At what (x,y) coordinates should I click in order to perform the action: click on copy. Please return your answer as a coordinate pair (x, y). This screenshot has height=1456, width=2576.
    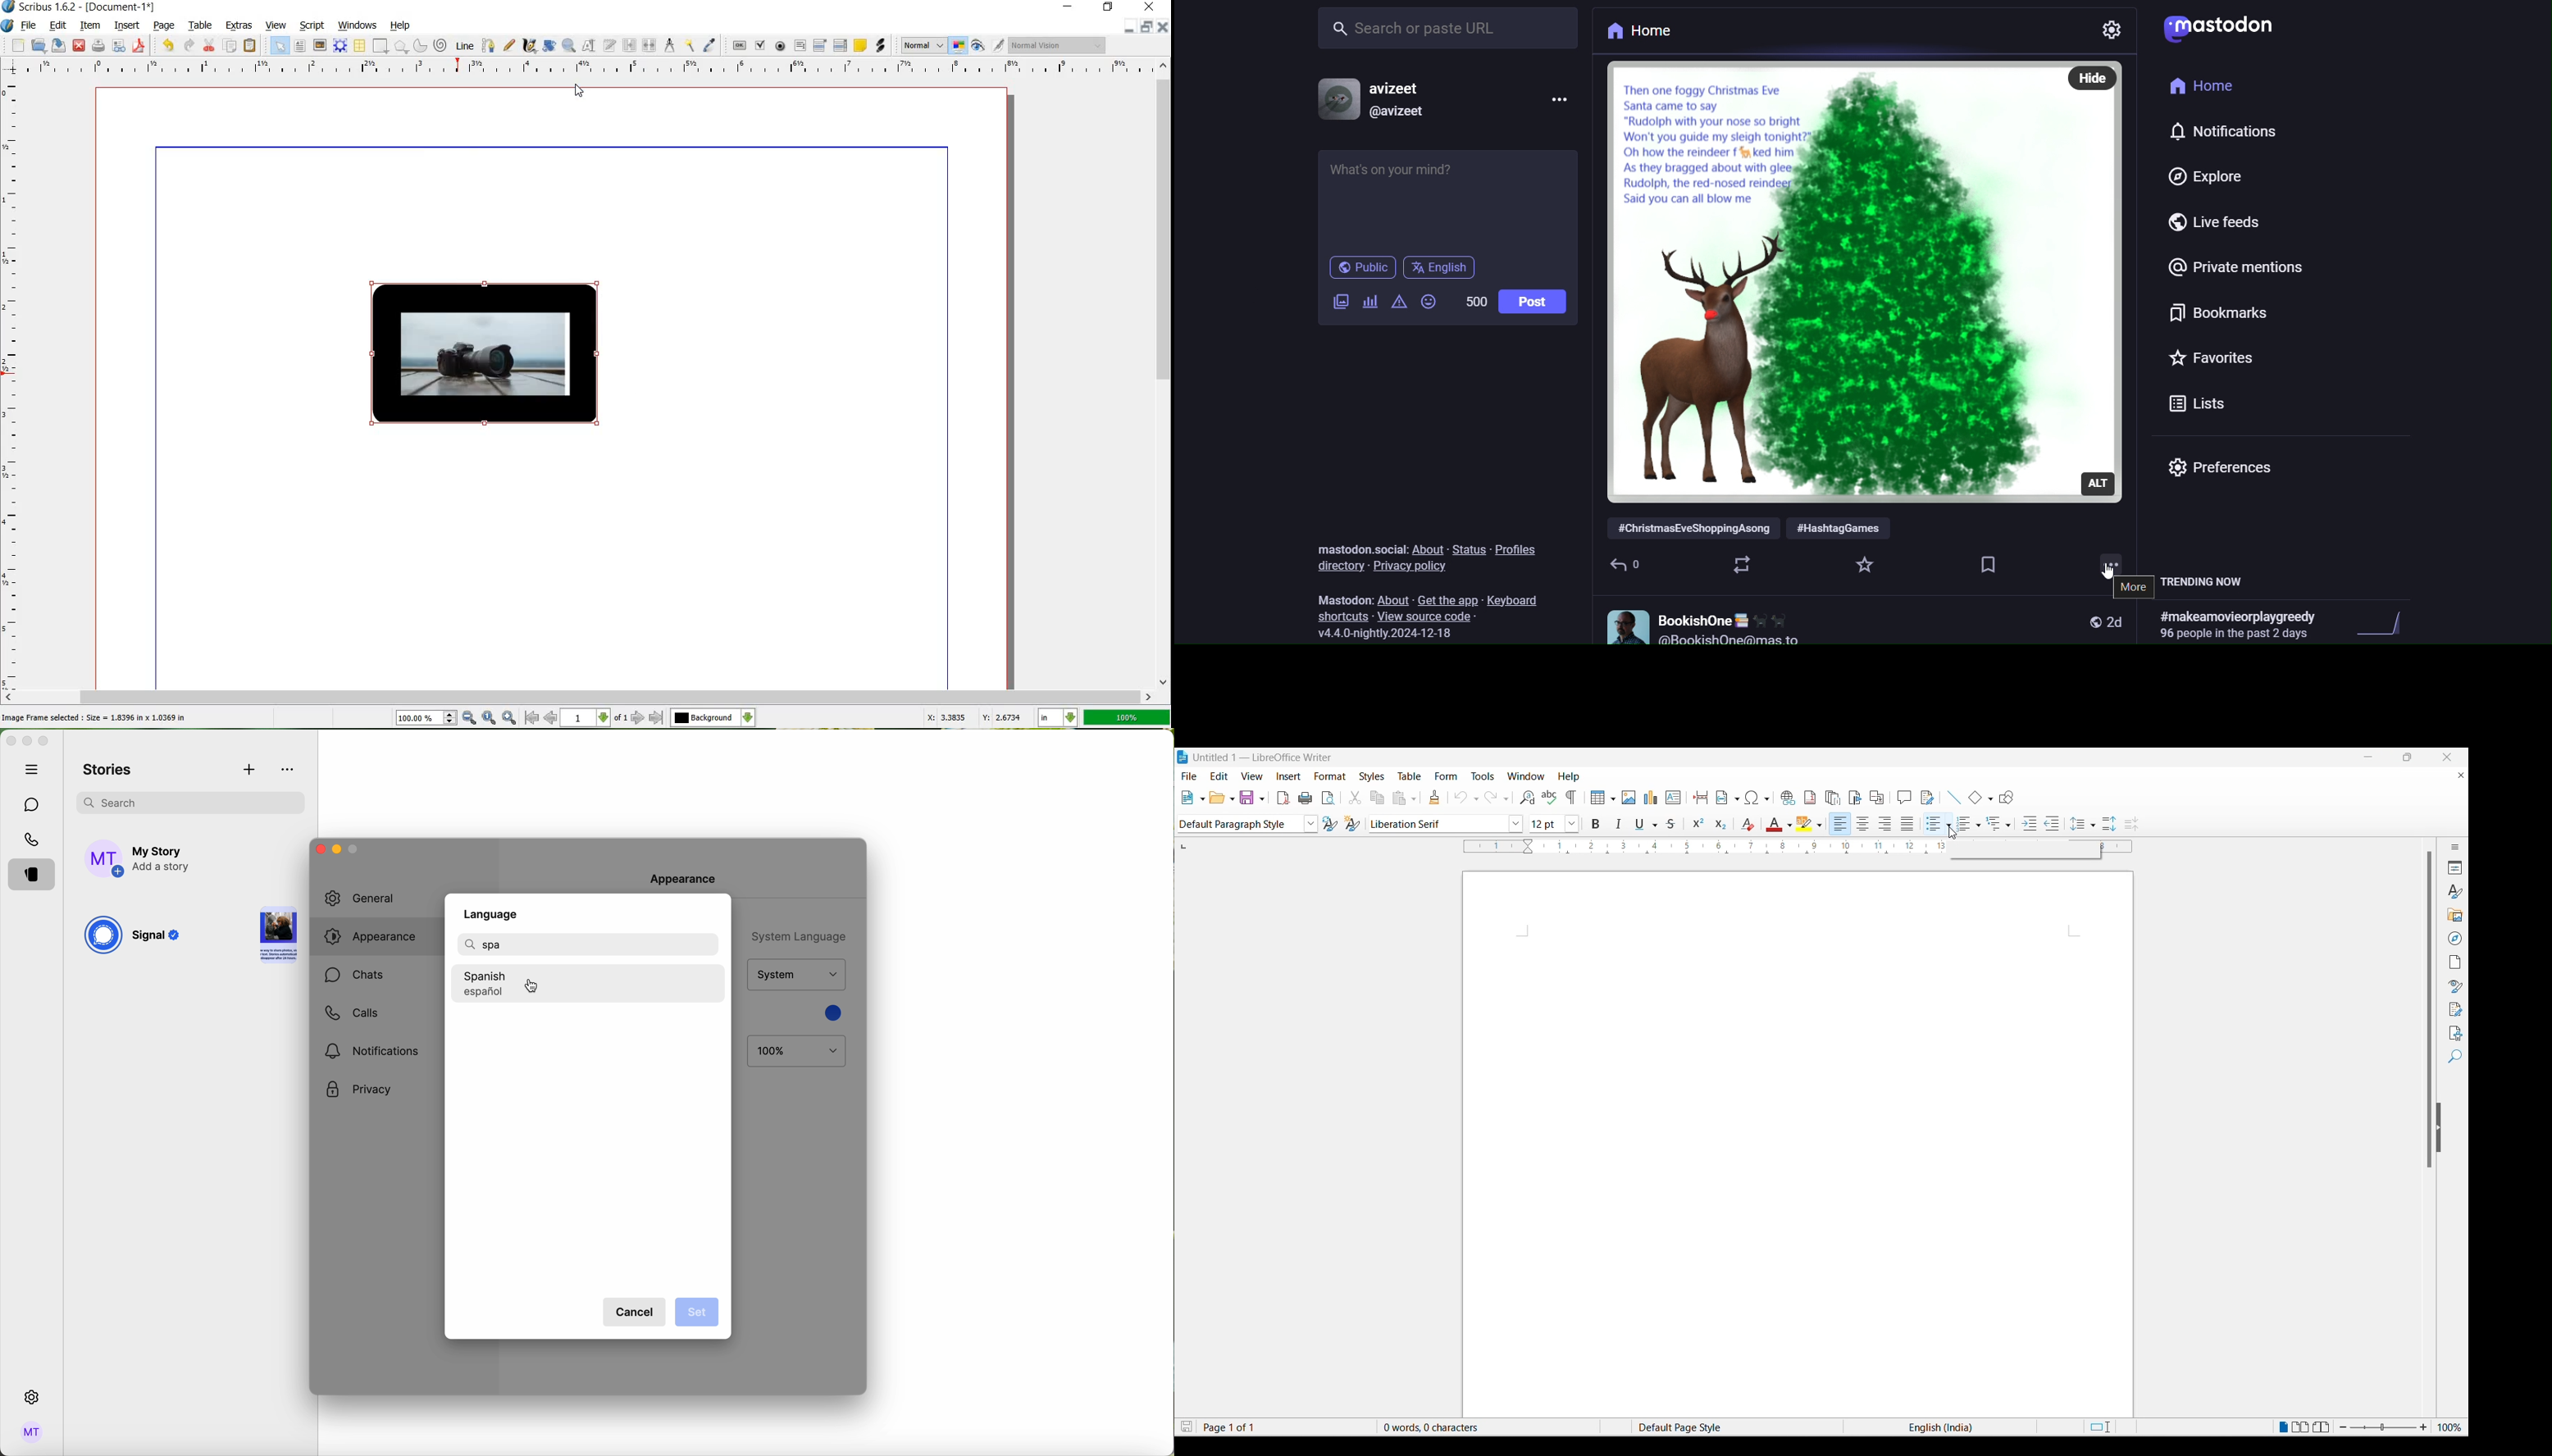
    Looking at the image, I should click on (231, 47).